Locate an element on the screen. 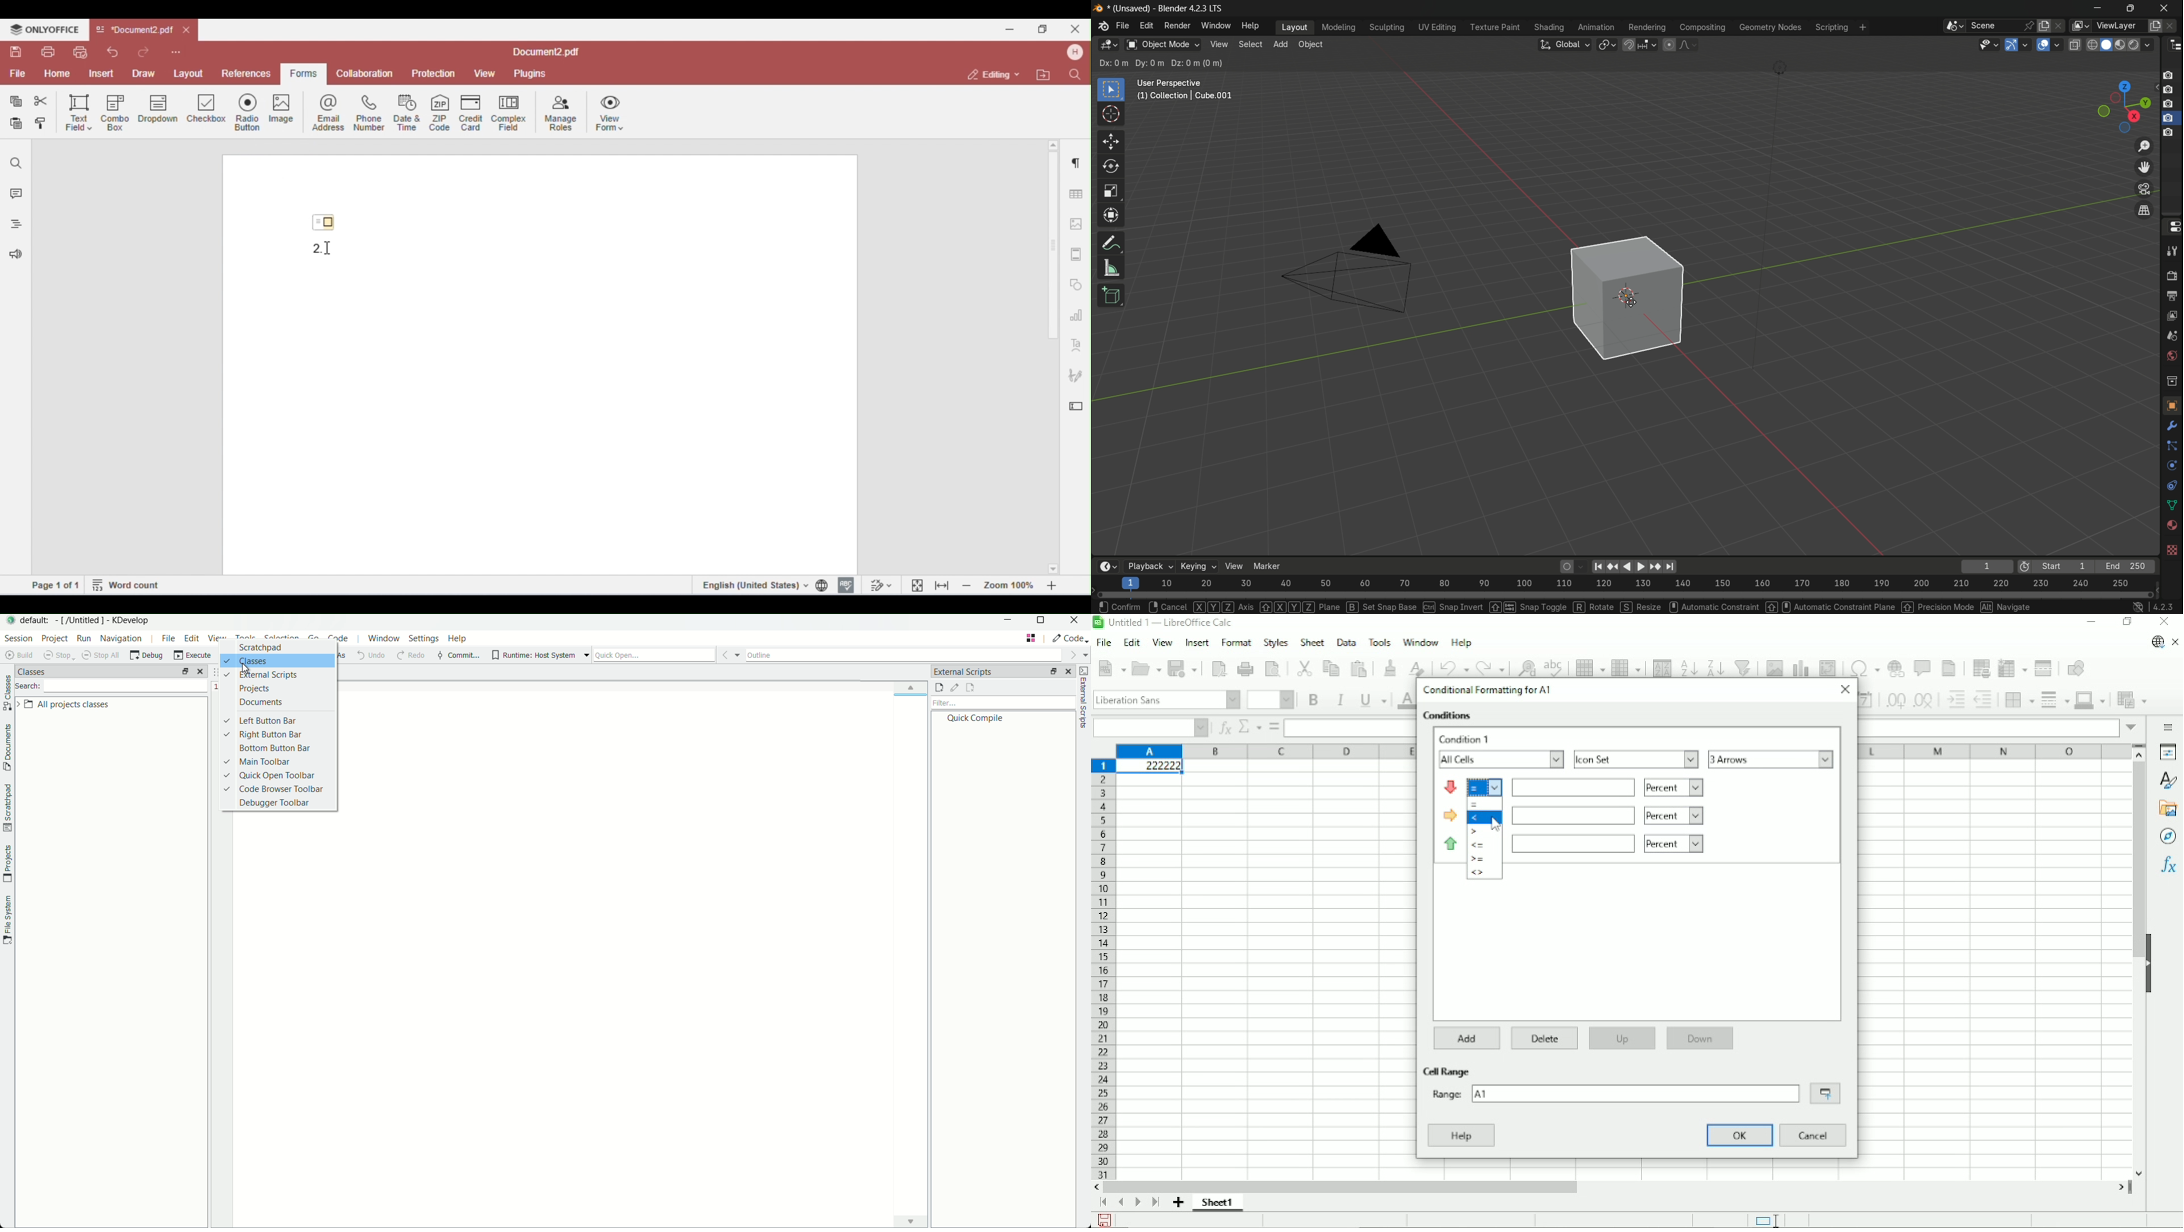  Spell check is located at coordinates (1555, 664).